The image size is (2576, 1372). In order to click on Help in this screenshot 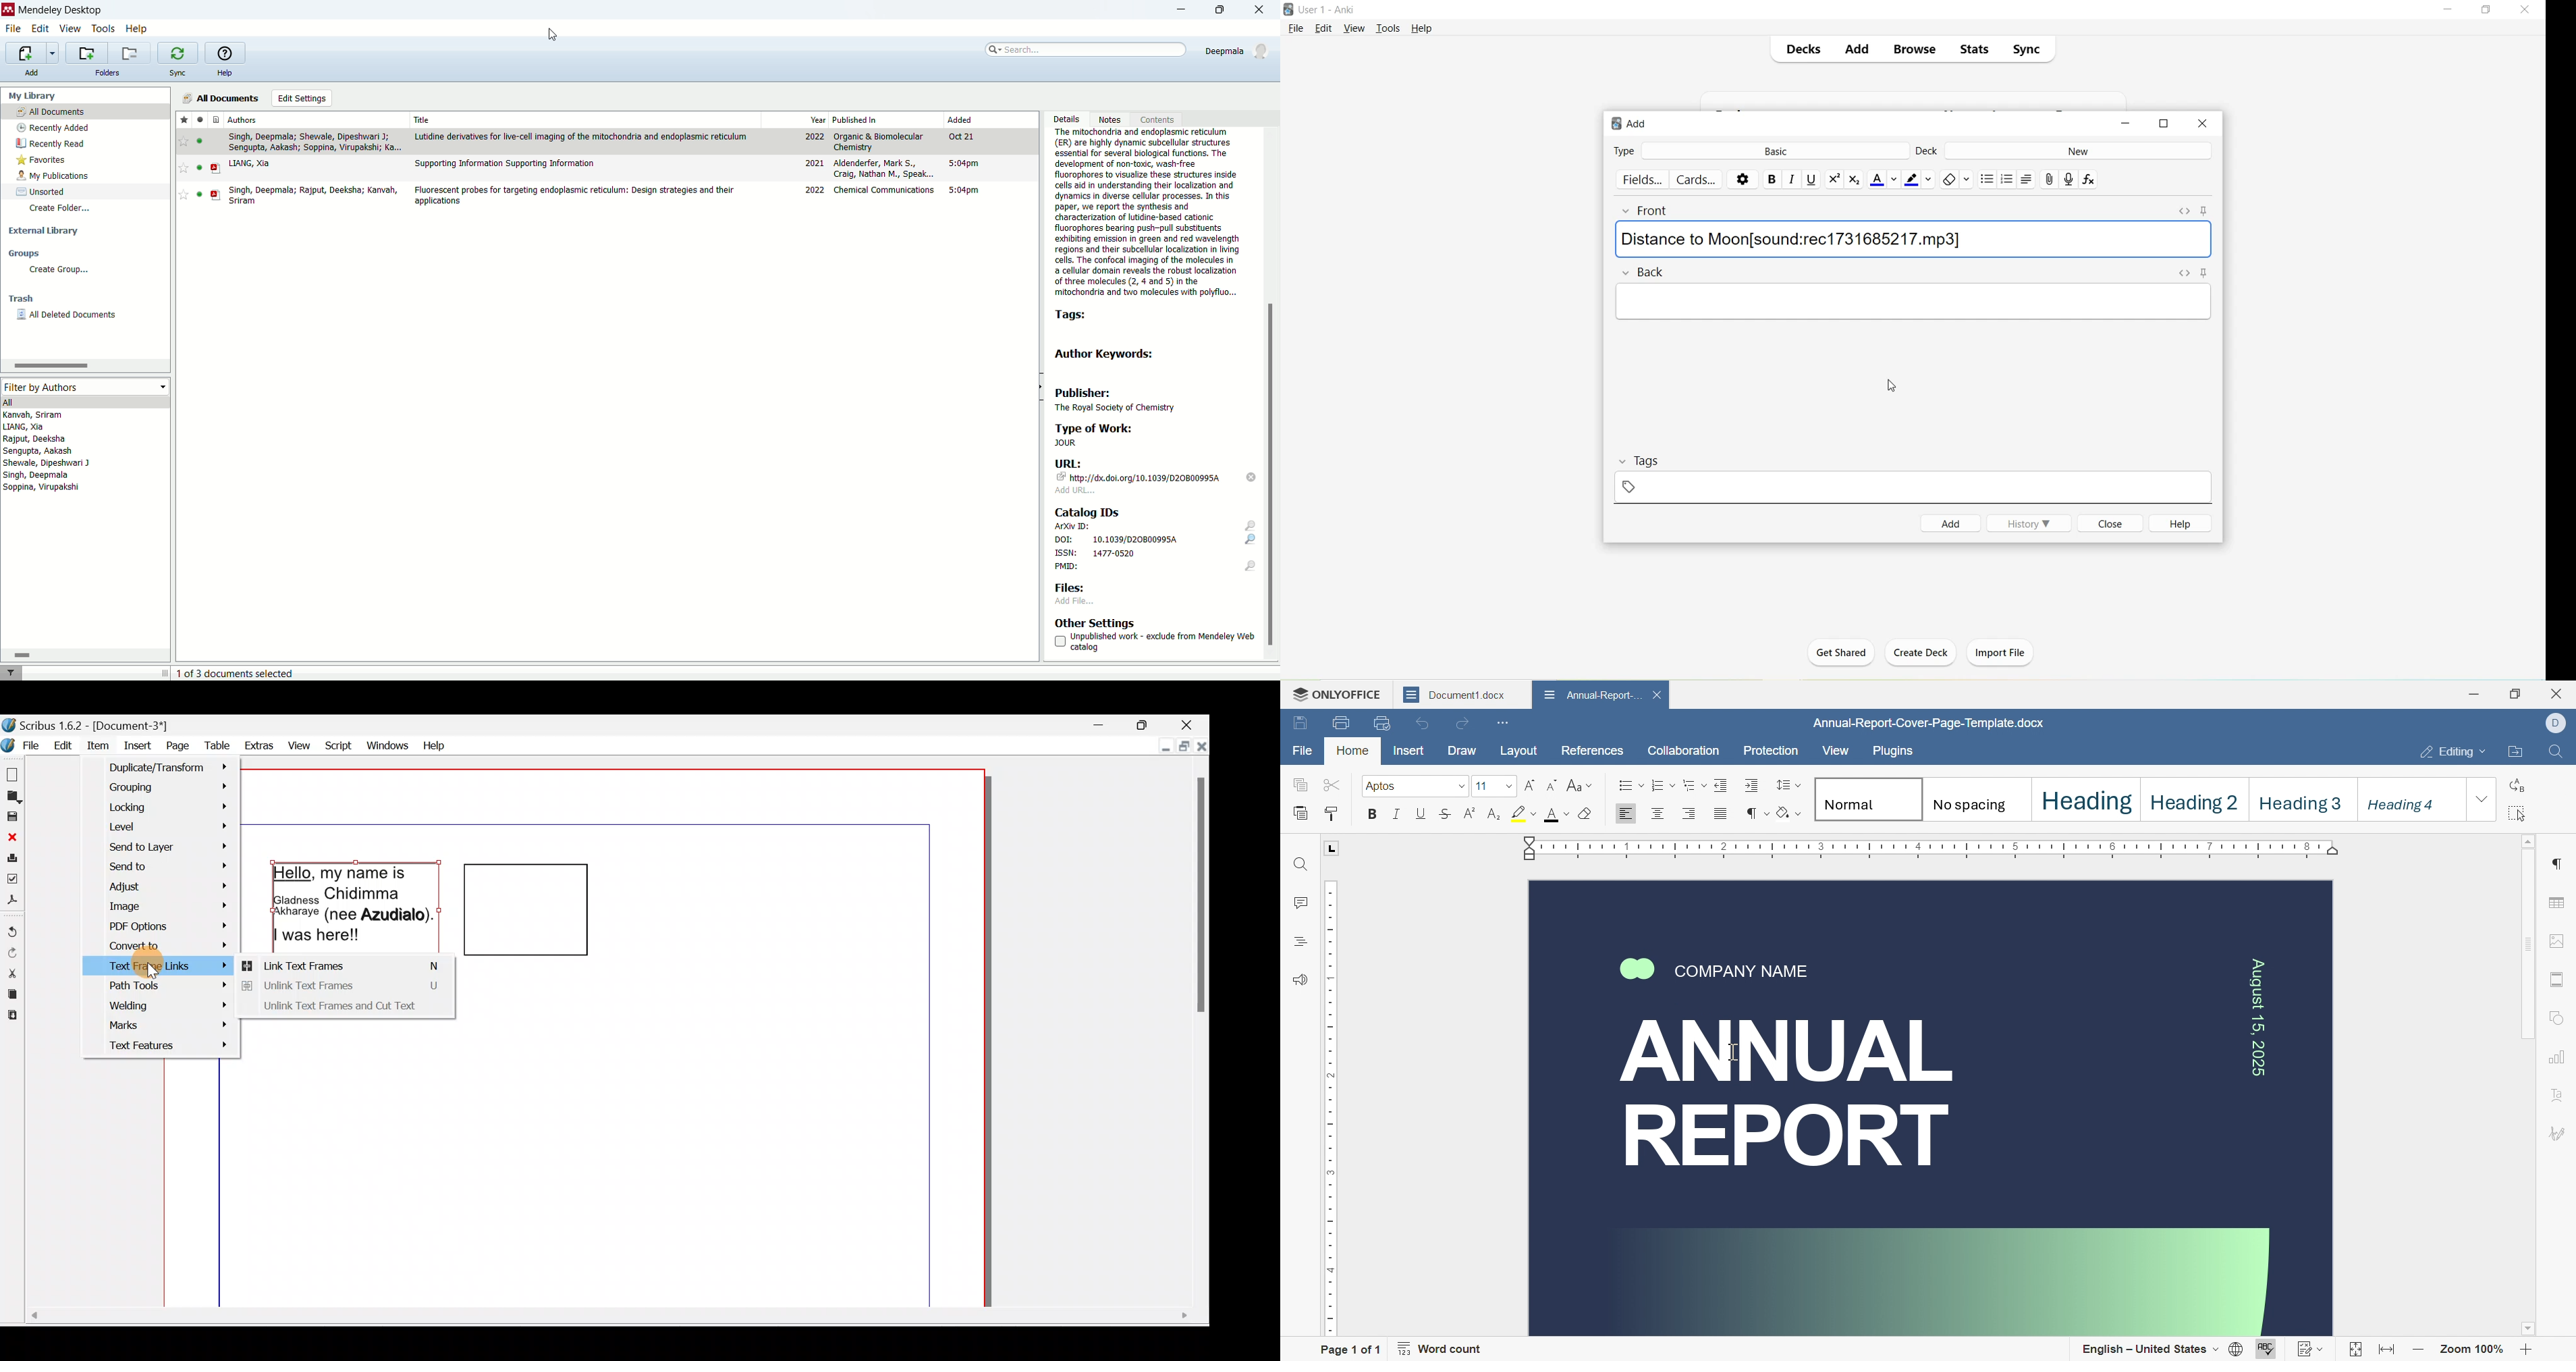, I will do `click(435, 744)`.